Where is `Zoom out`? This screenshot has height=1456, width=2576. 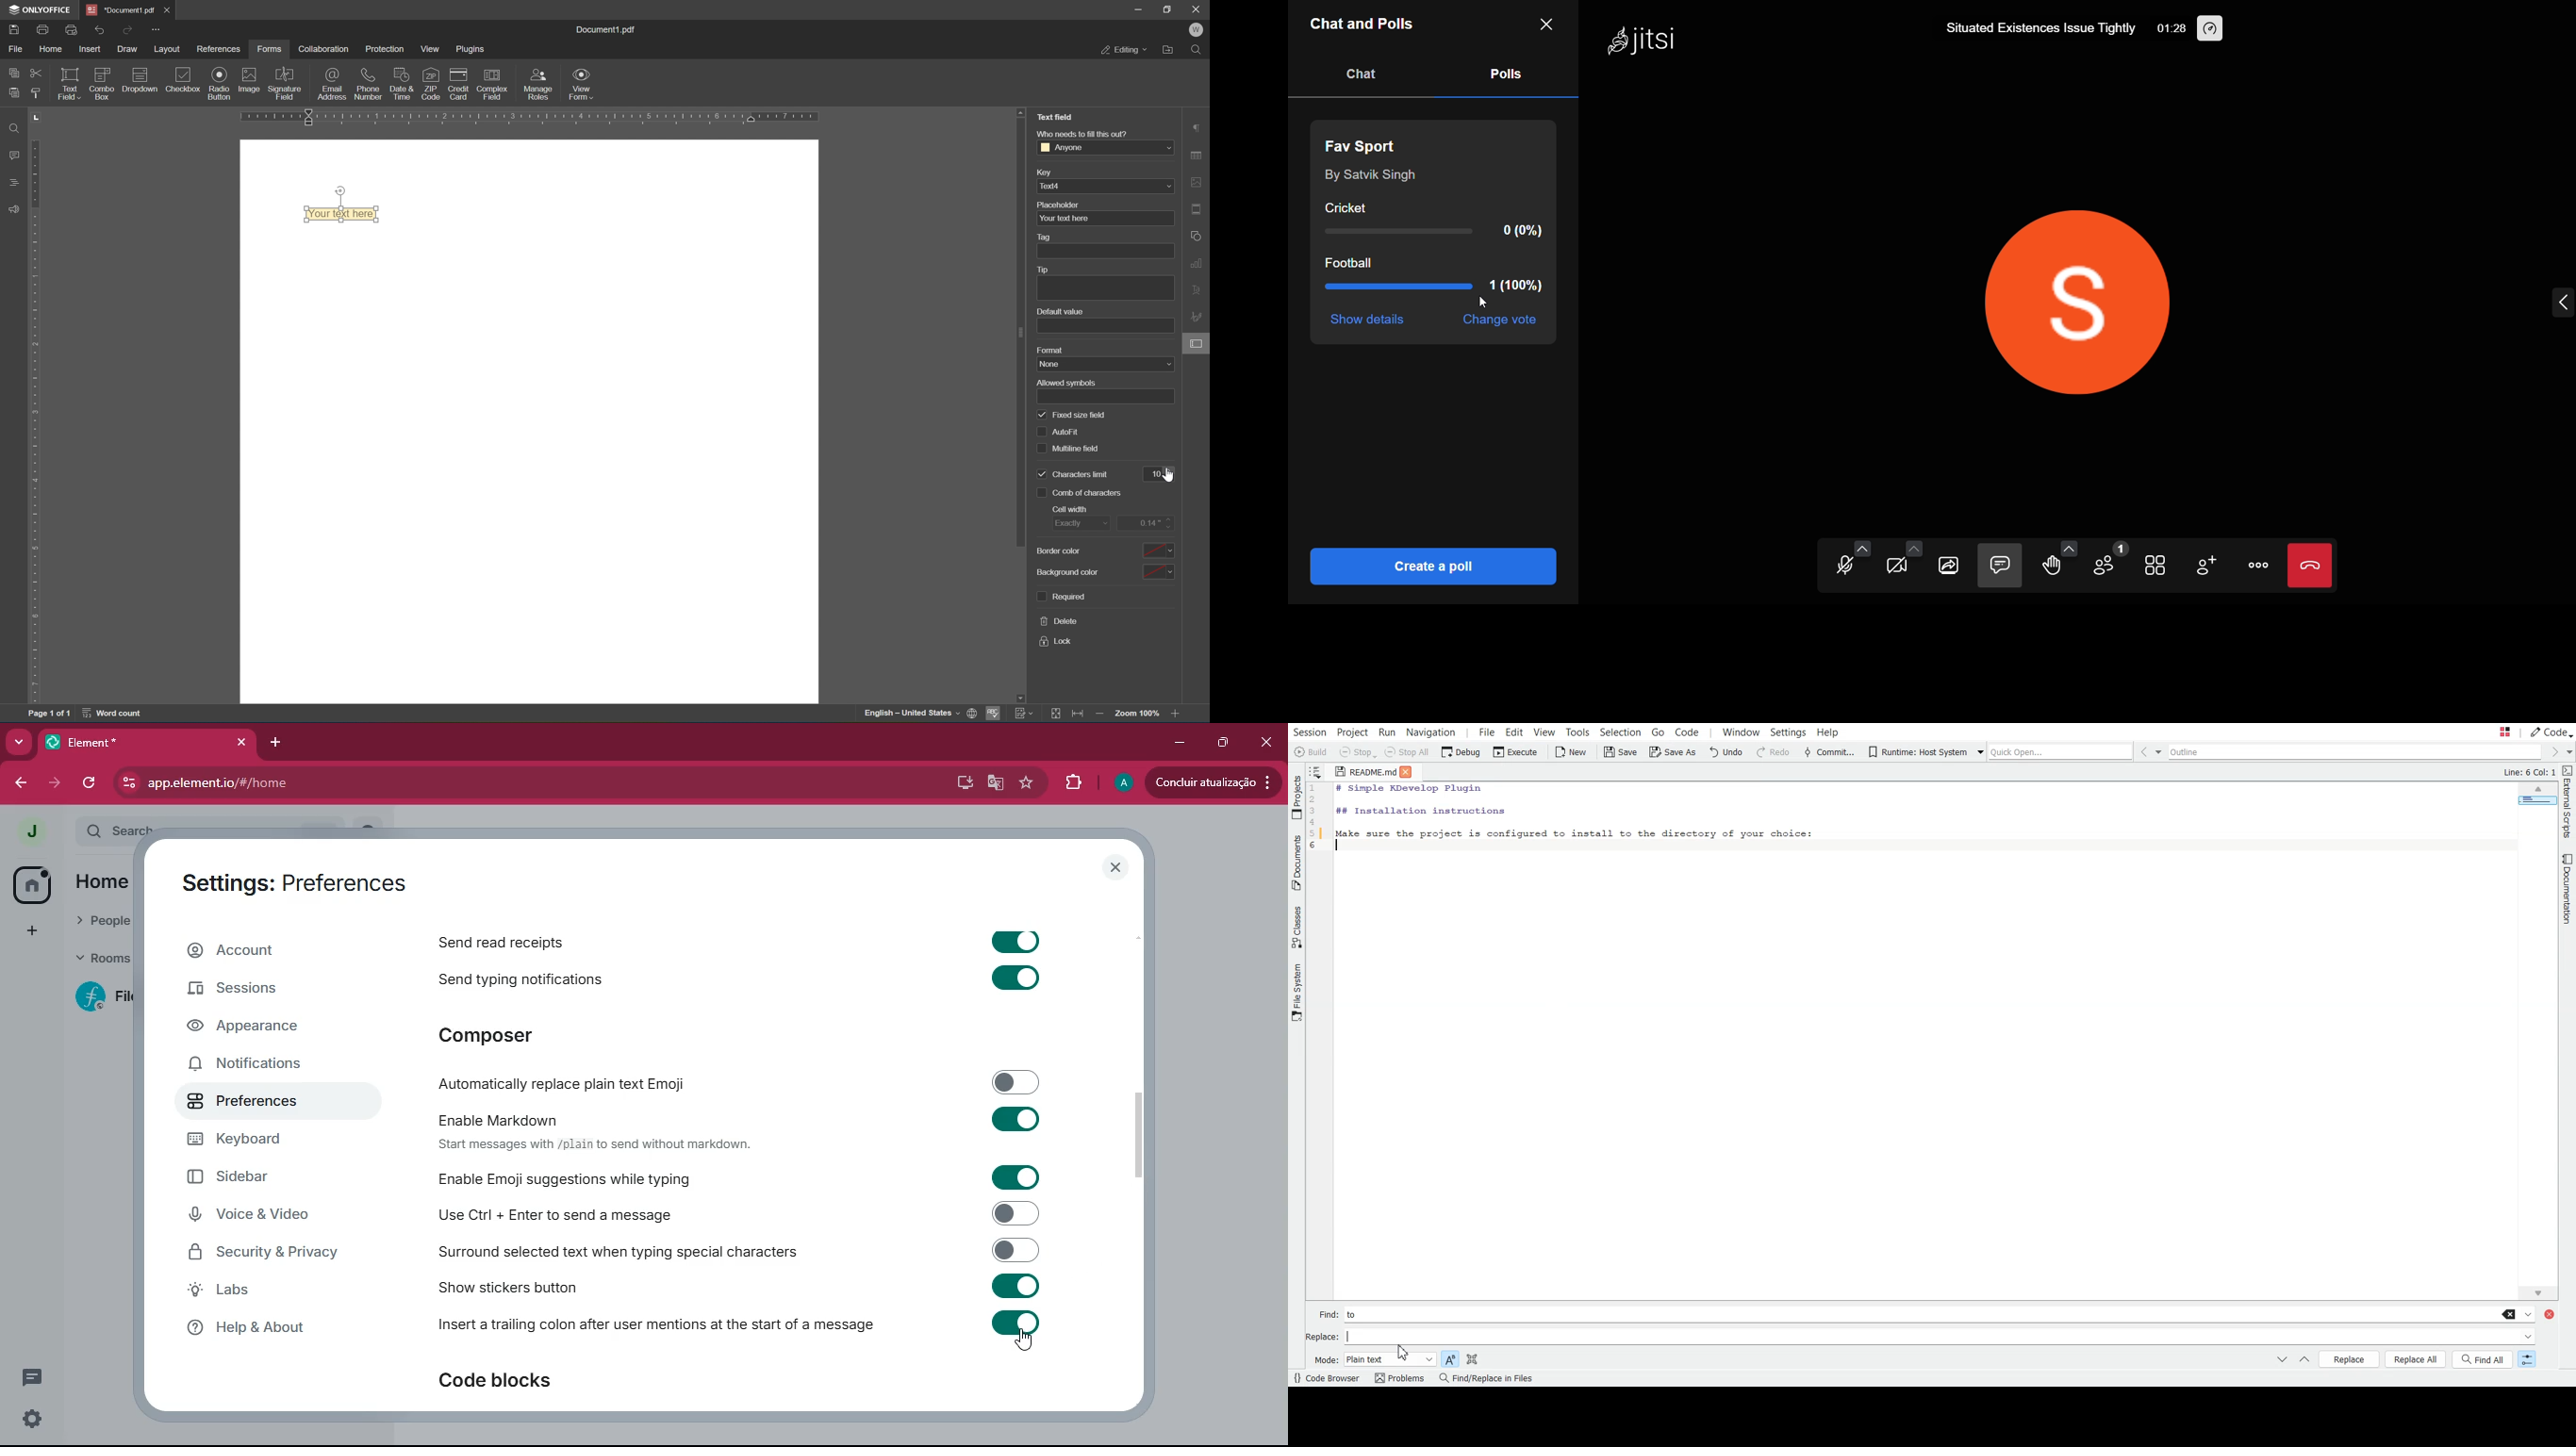
Zoom out is located at coordinates (1103, 715).